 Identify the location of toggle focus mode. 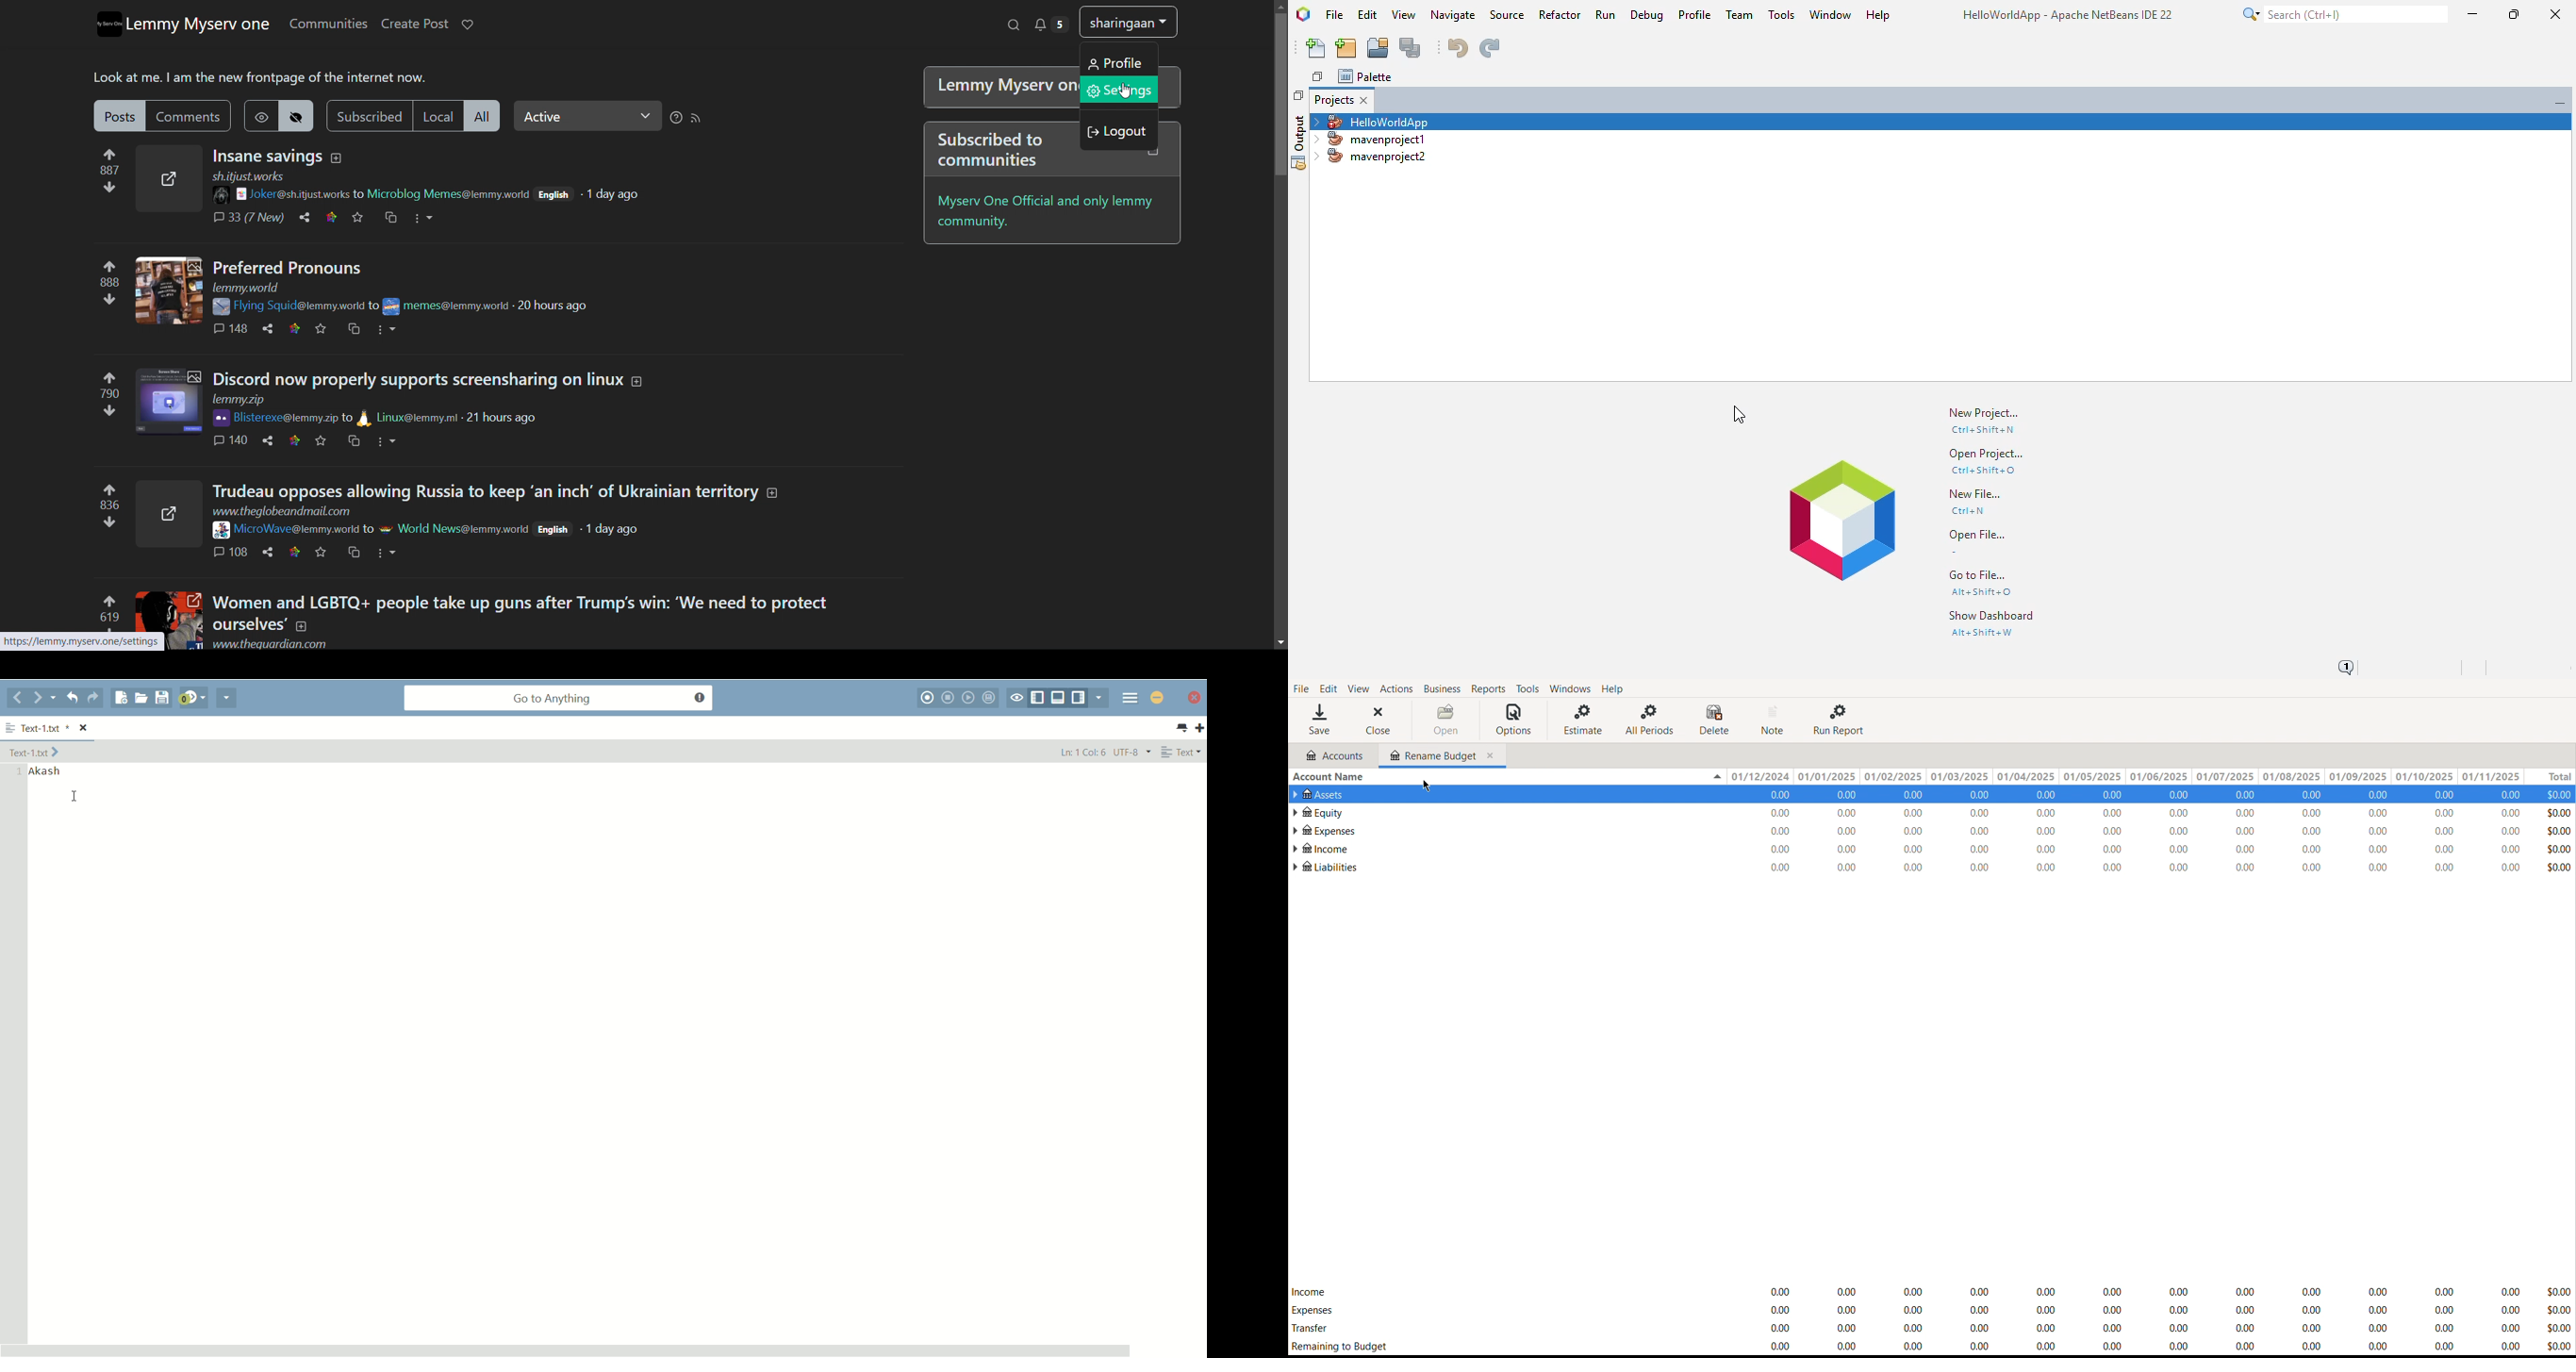
(1016, 698).